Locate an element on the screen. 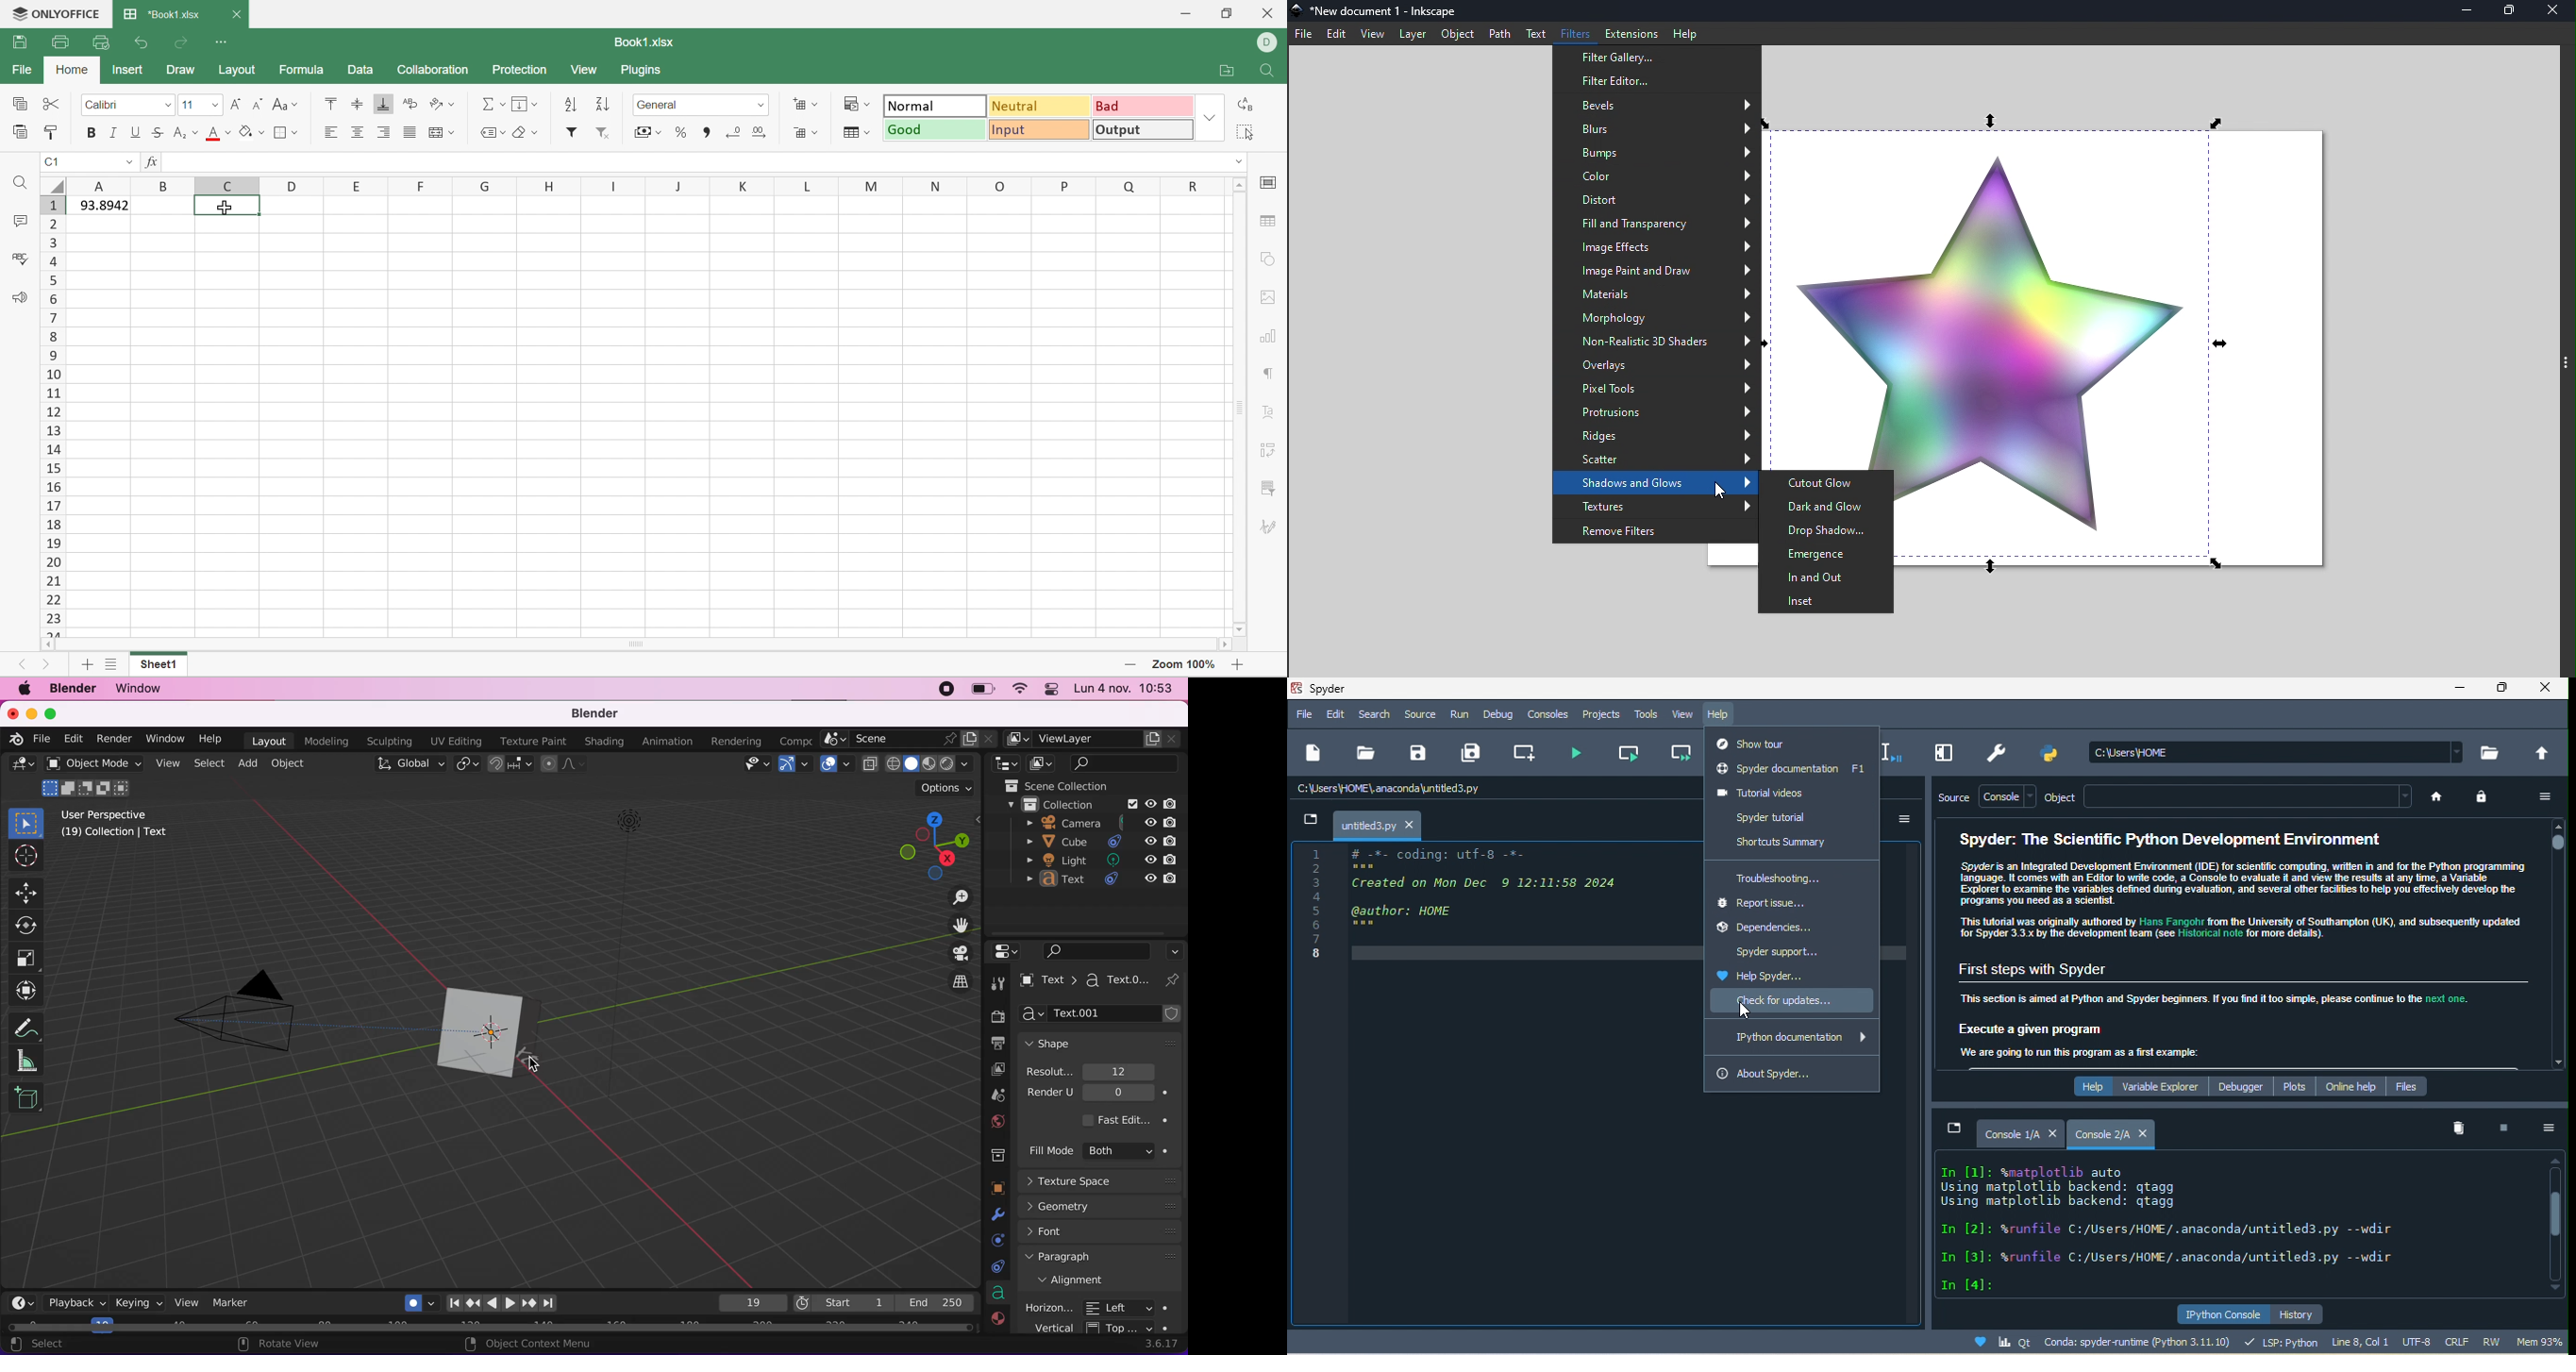 The image size is (2576, 1372). gp GEROE TEED SS

5 Created on Mon Dec © 12:11:58 2624

H author: HOME

;
Ch is located at coordinates (1507, 910).